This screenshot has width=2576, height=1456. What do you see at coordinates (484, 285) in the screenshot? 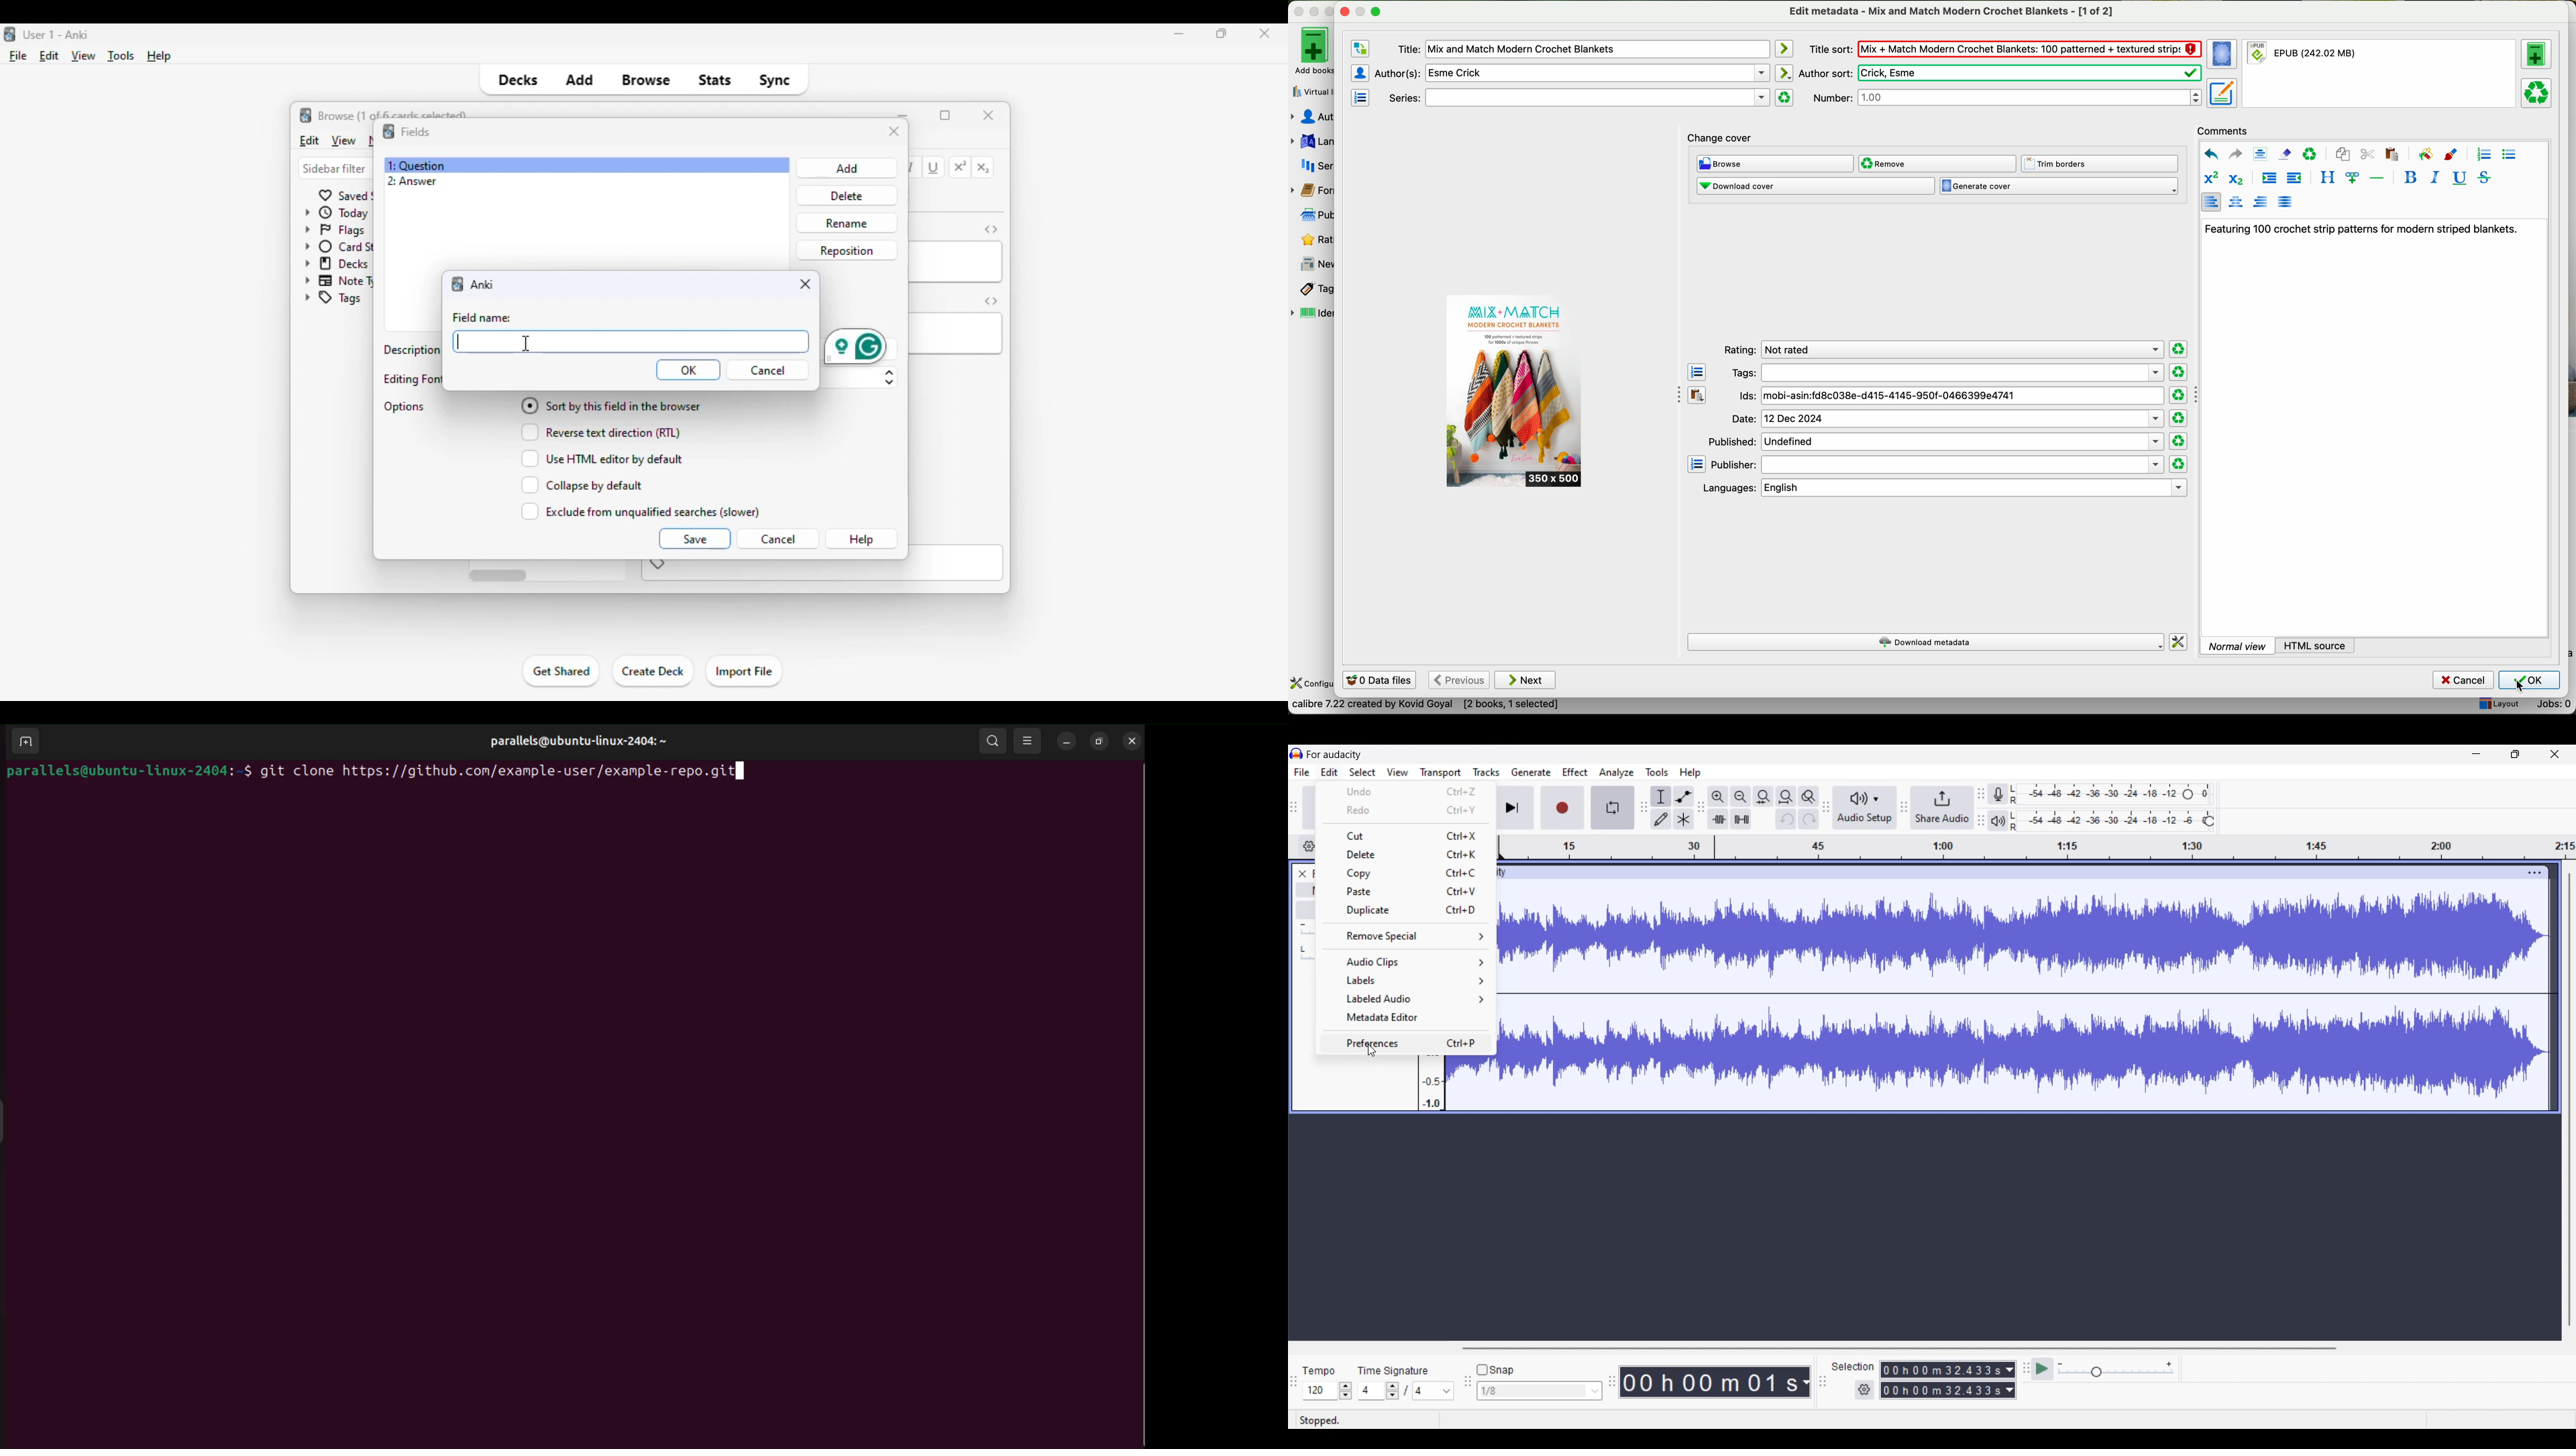
I see `anki` at bounding box center [484, 285].